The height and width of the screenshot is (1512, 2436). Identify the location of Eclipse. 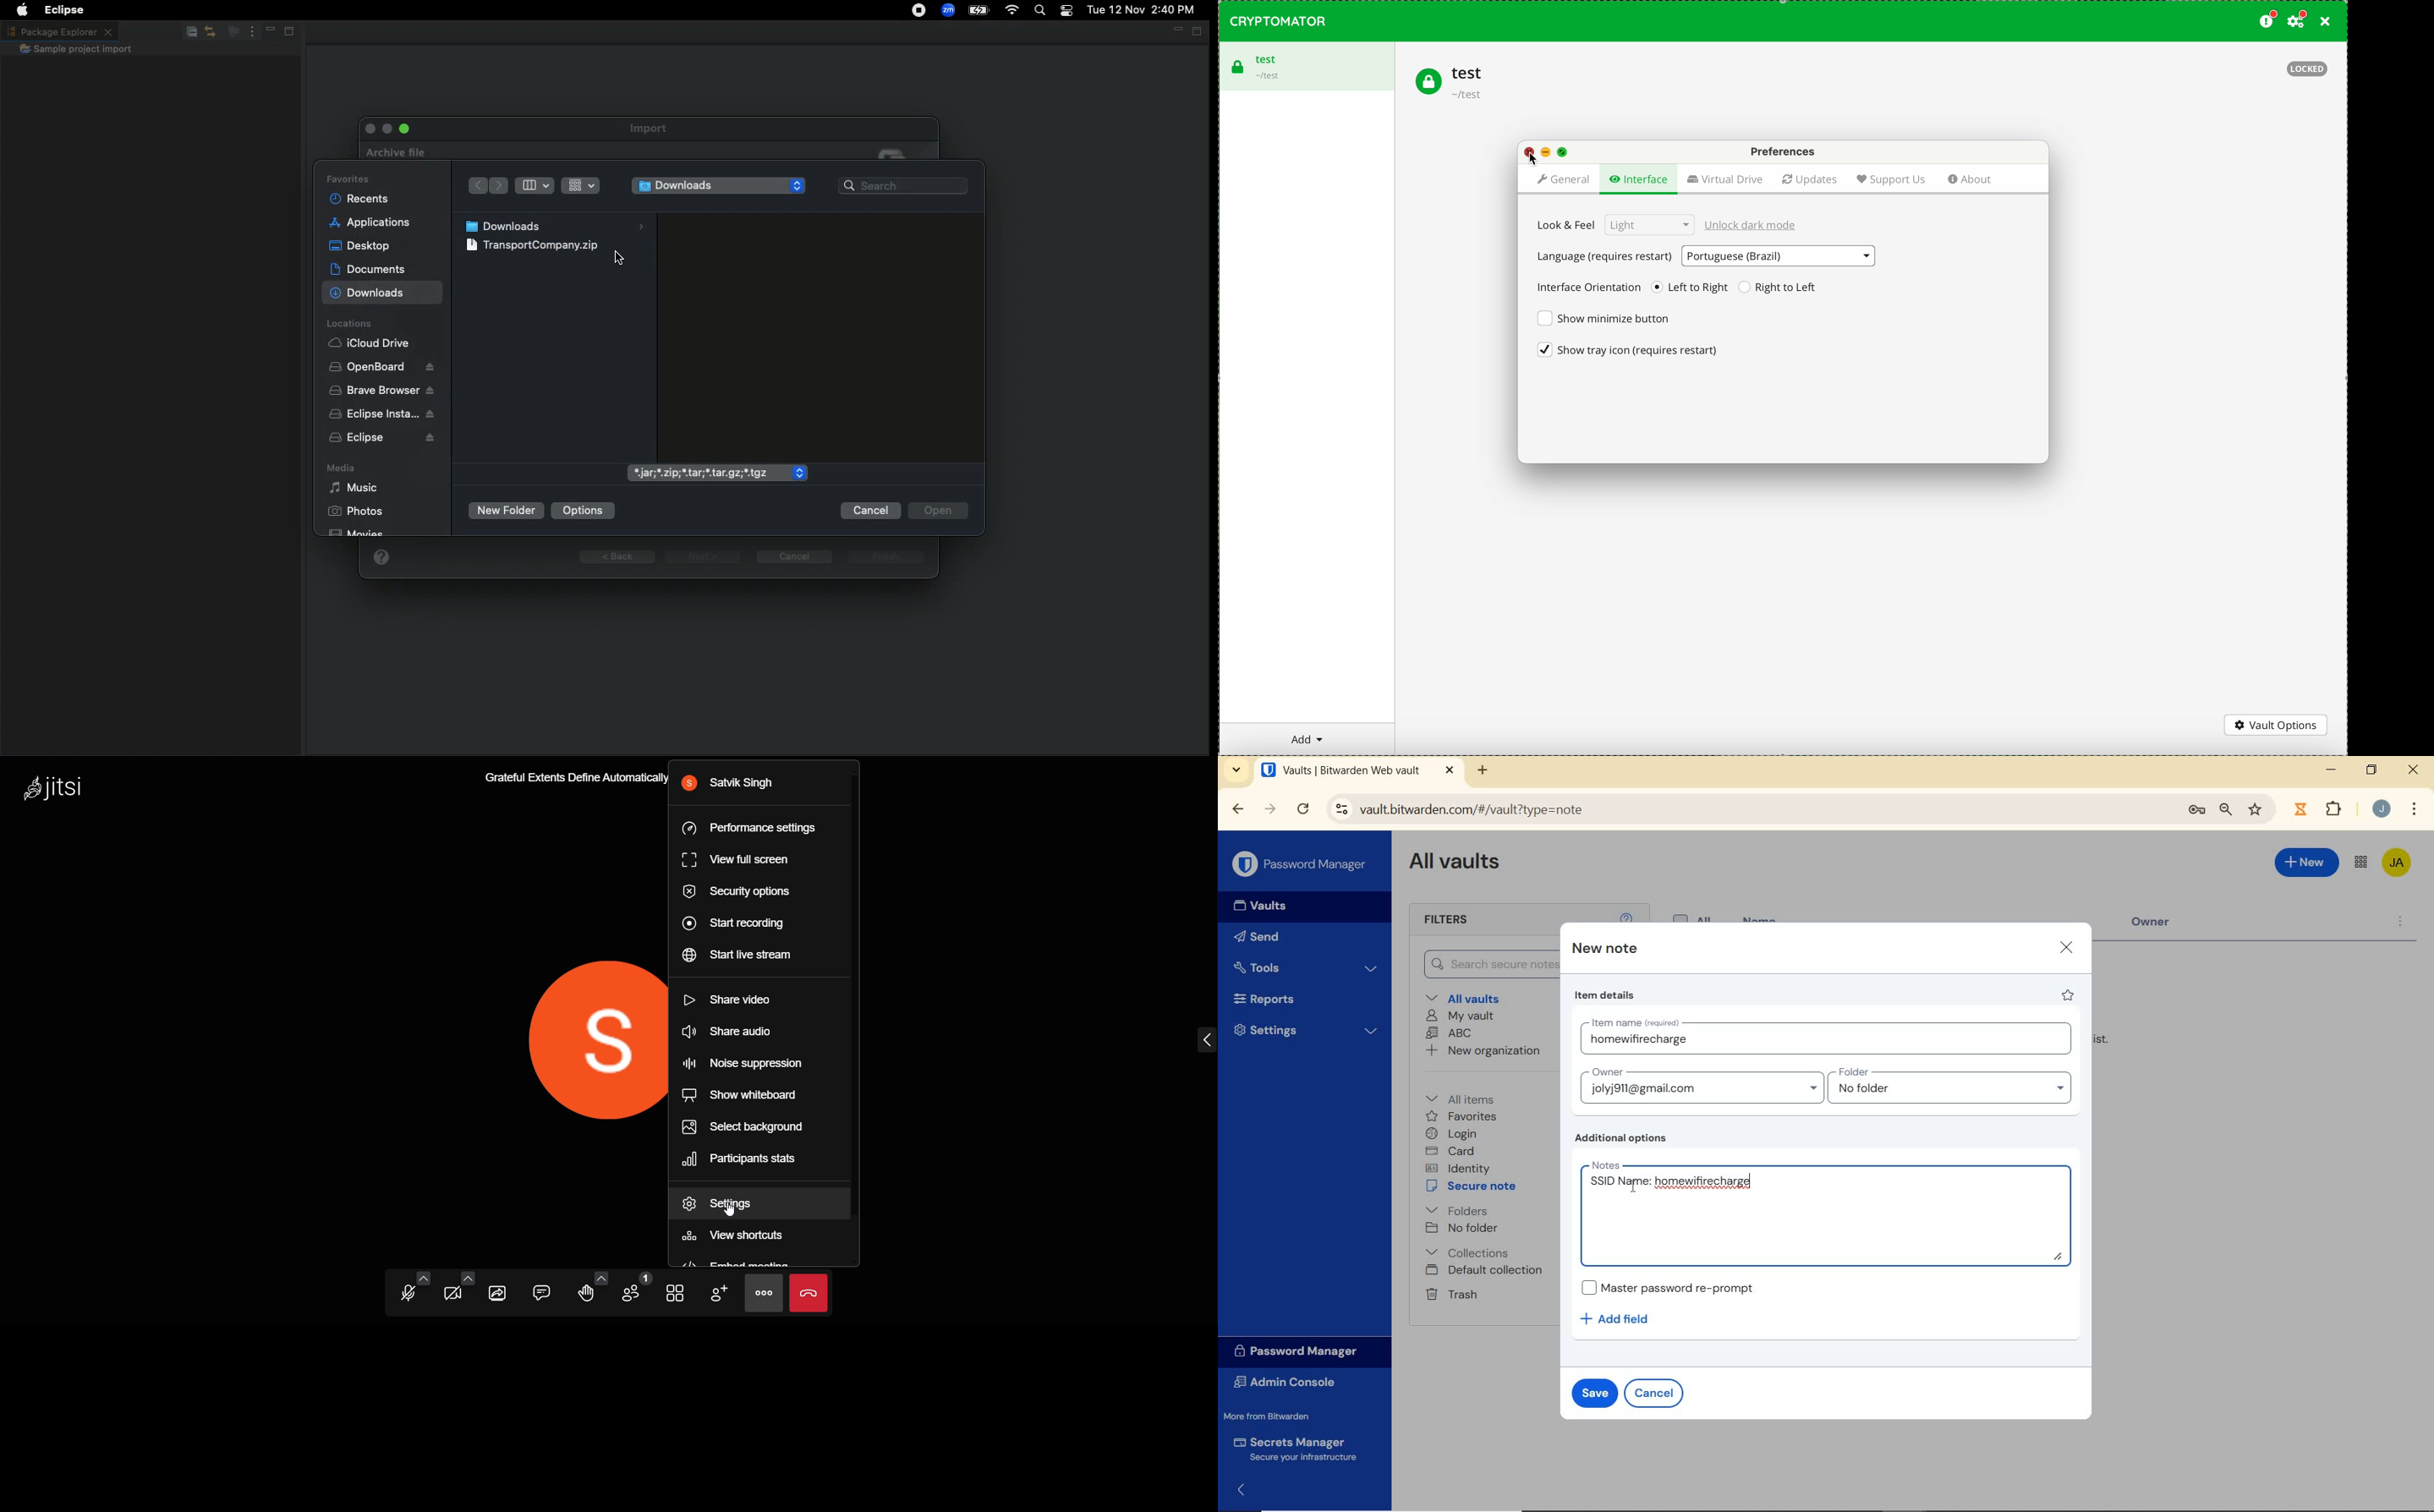
(377, 440).